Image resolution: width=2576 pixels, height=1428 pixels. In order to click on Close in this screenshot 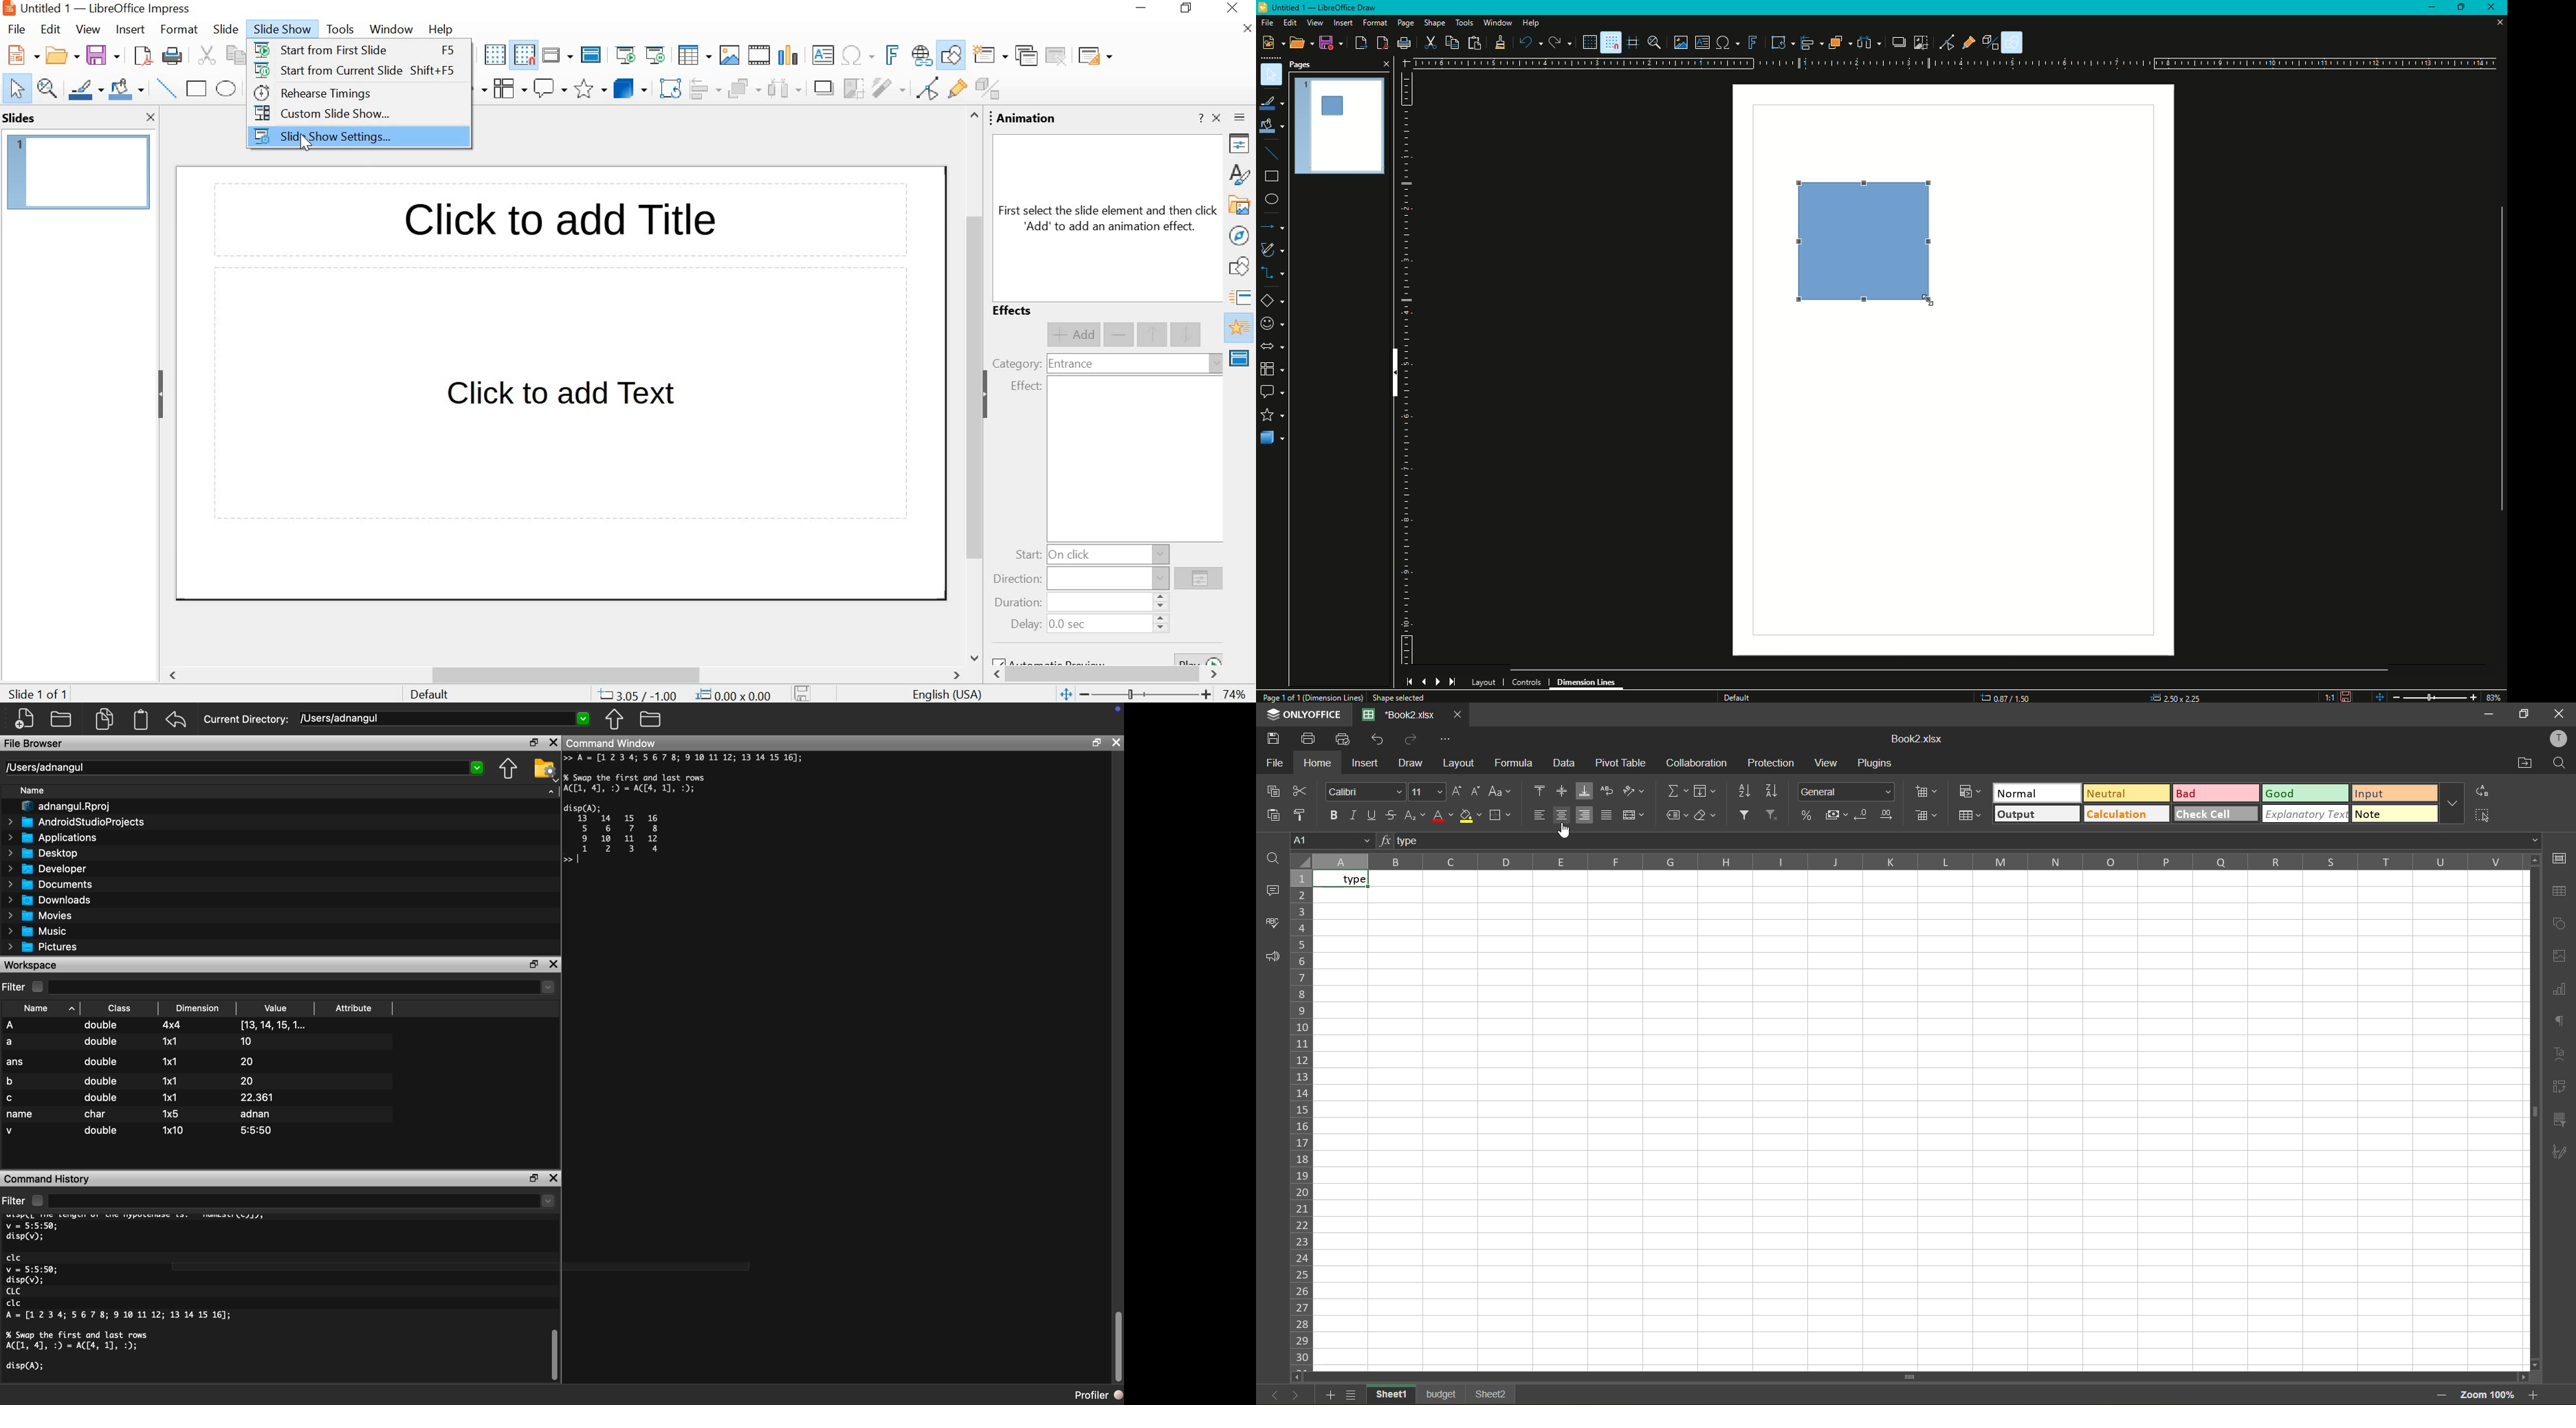, I will do `click(1118, 742)`.